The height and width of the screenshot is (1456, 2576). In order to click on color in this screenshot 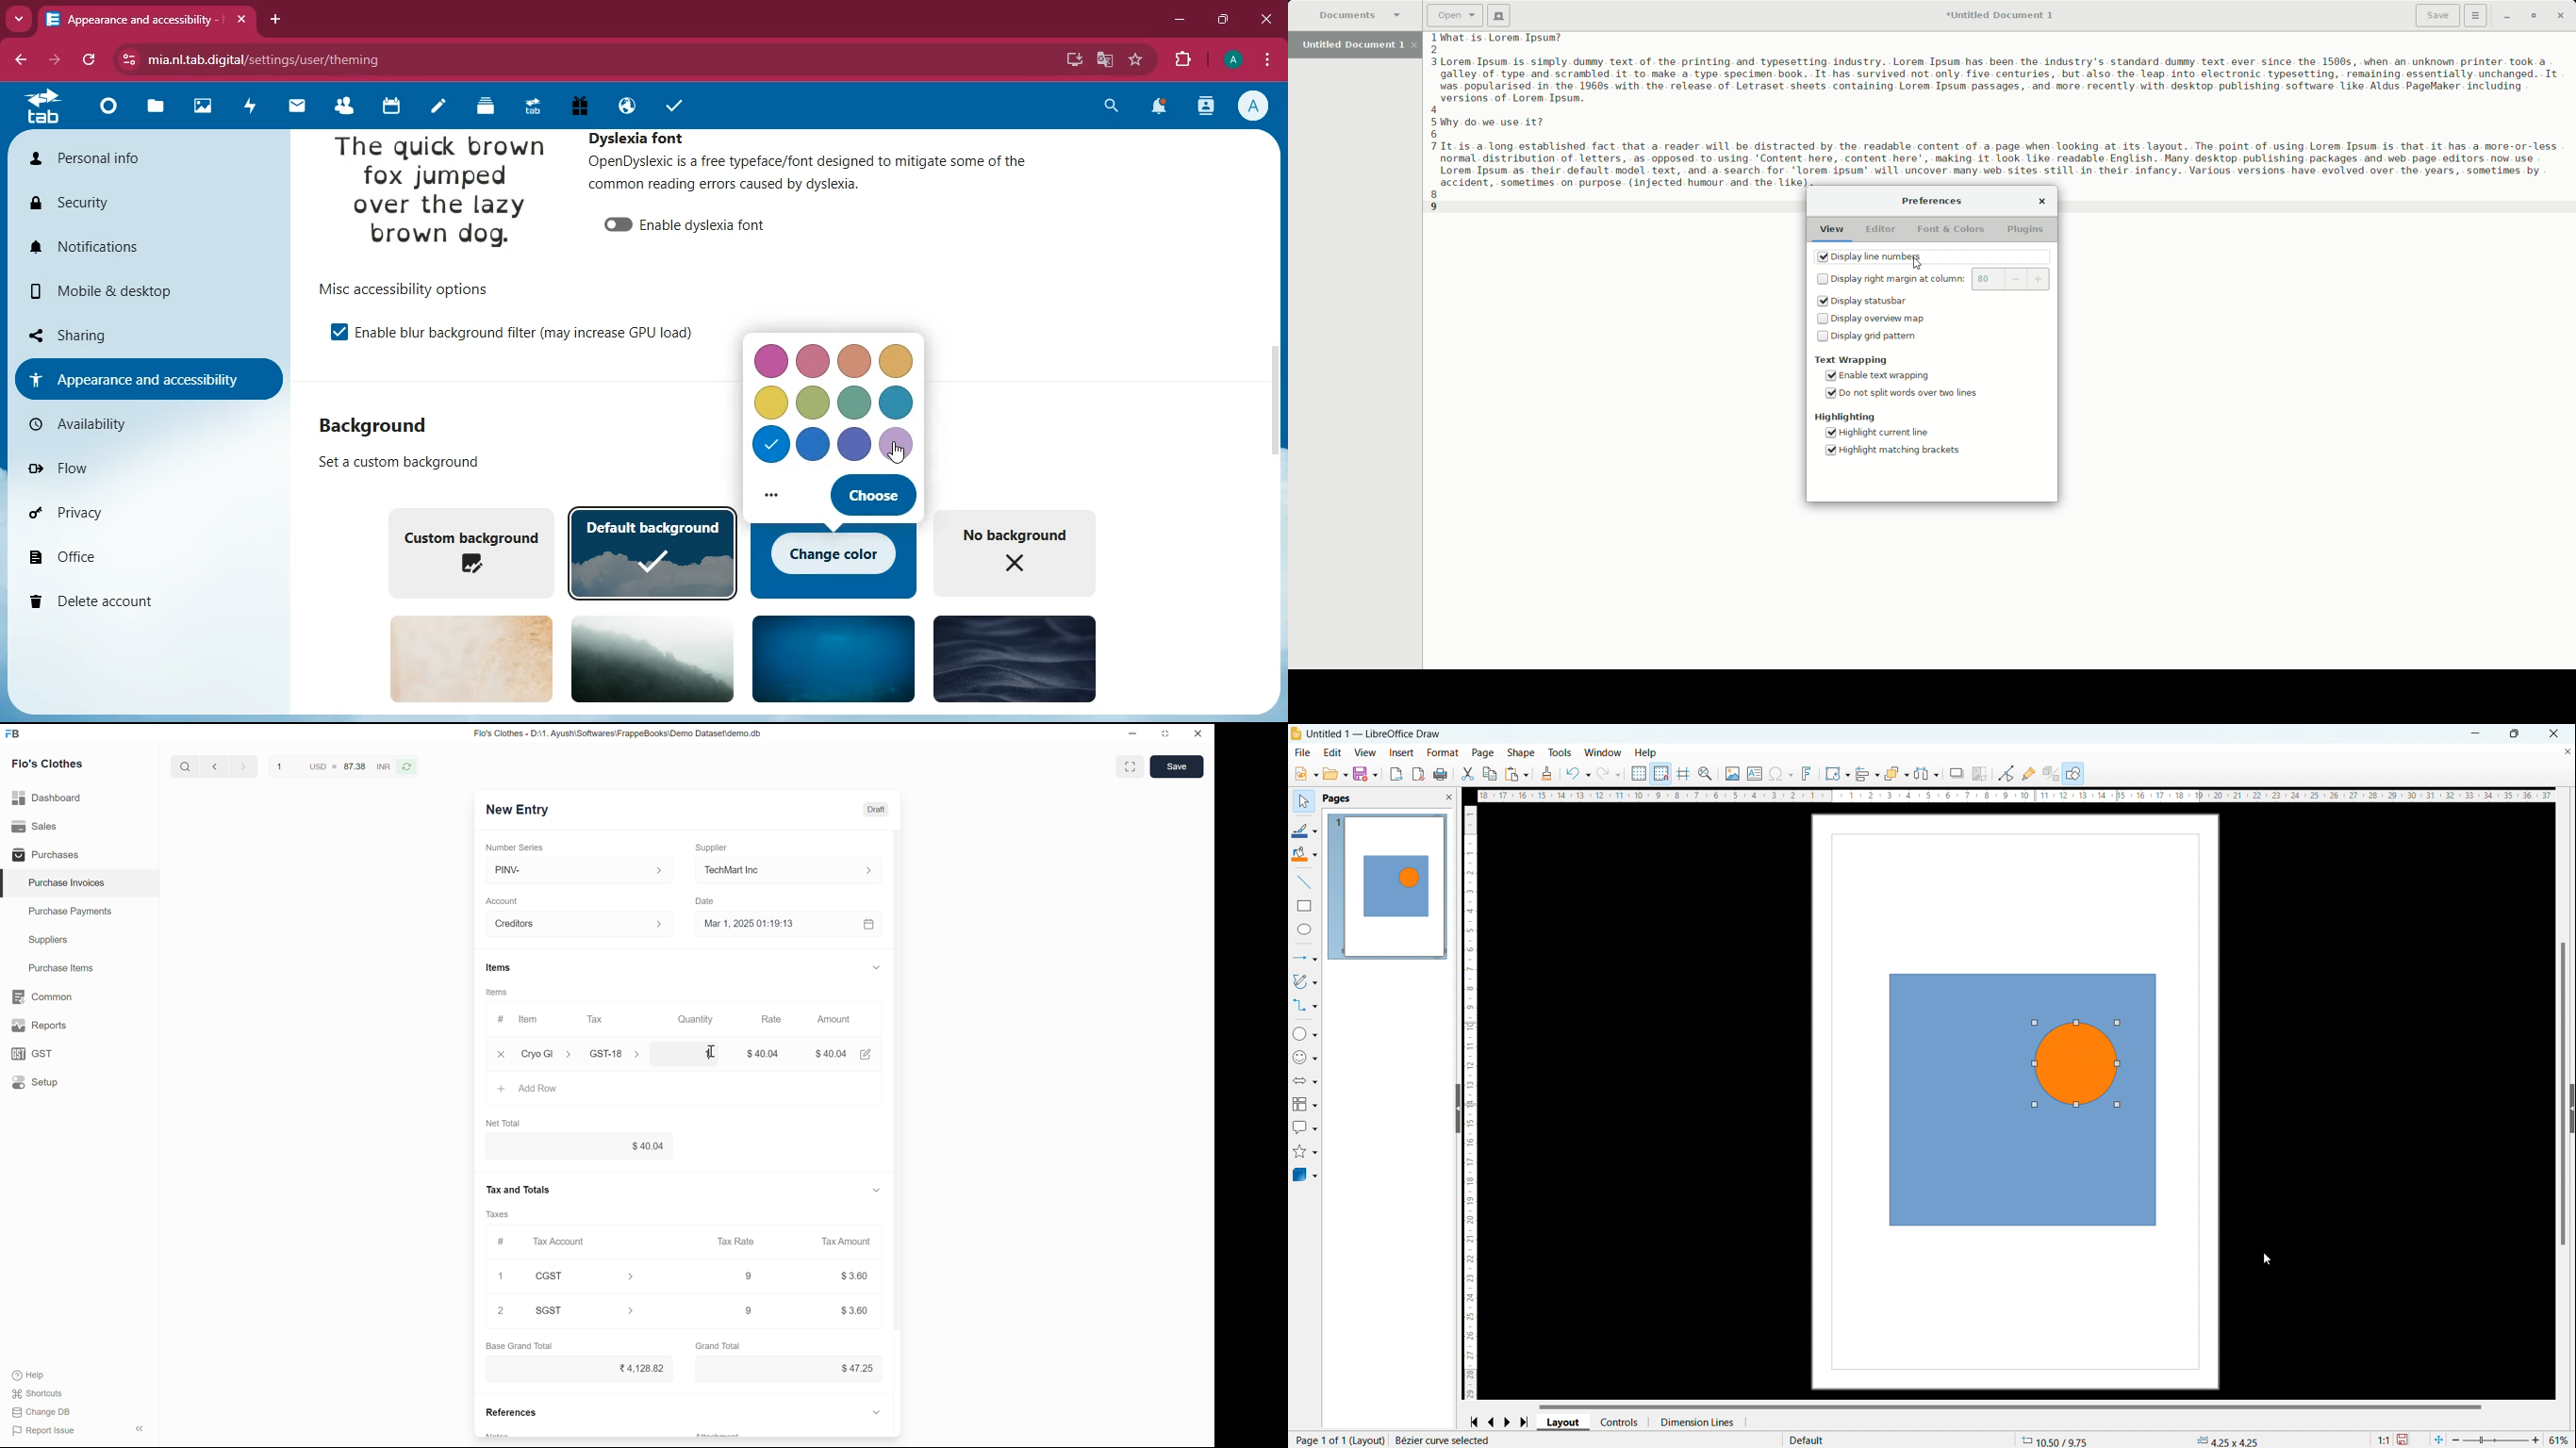, I will do `click(768, 403)`.